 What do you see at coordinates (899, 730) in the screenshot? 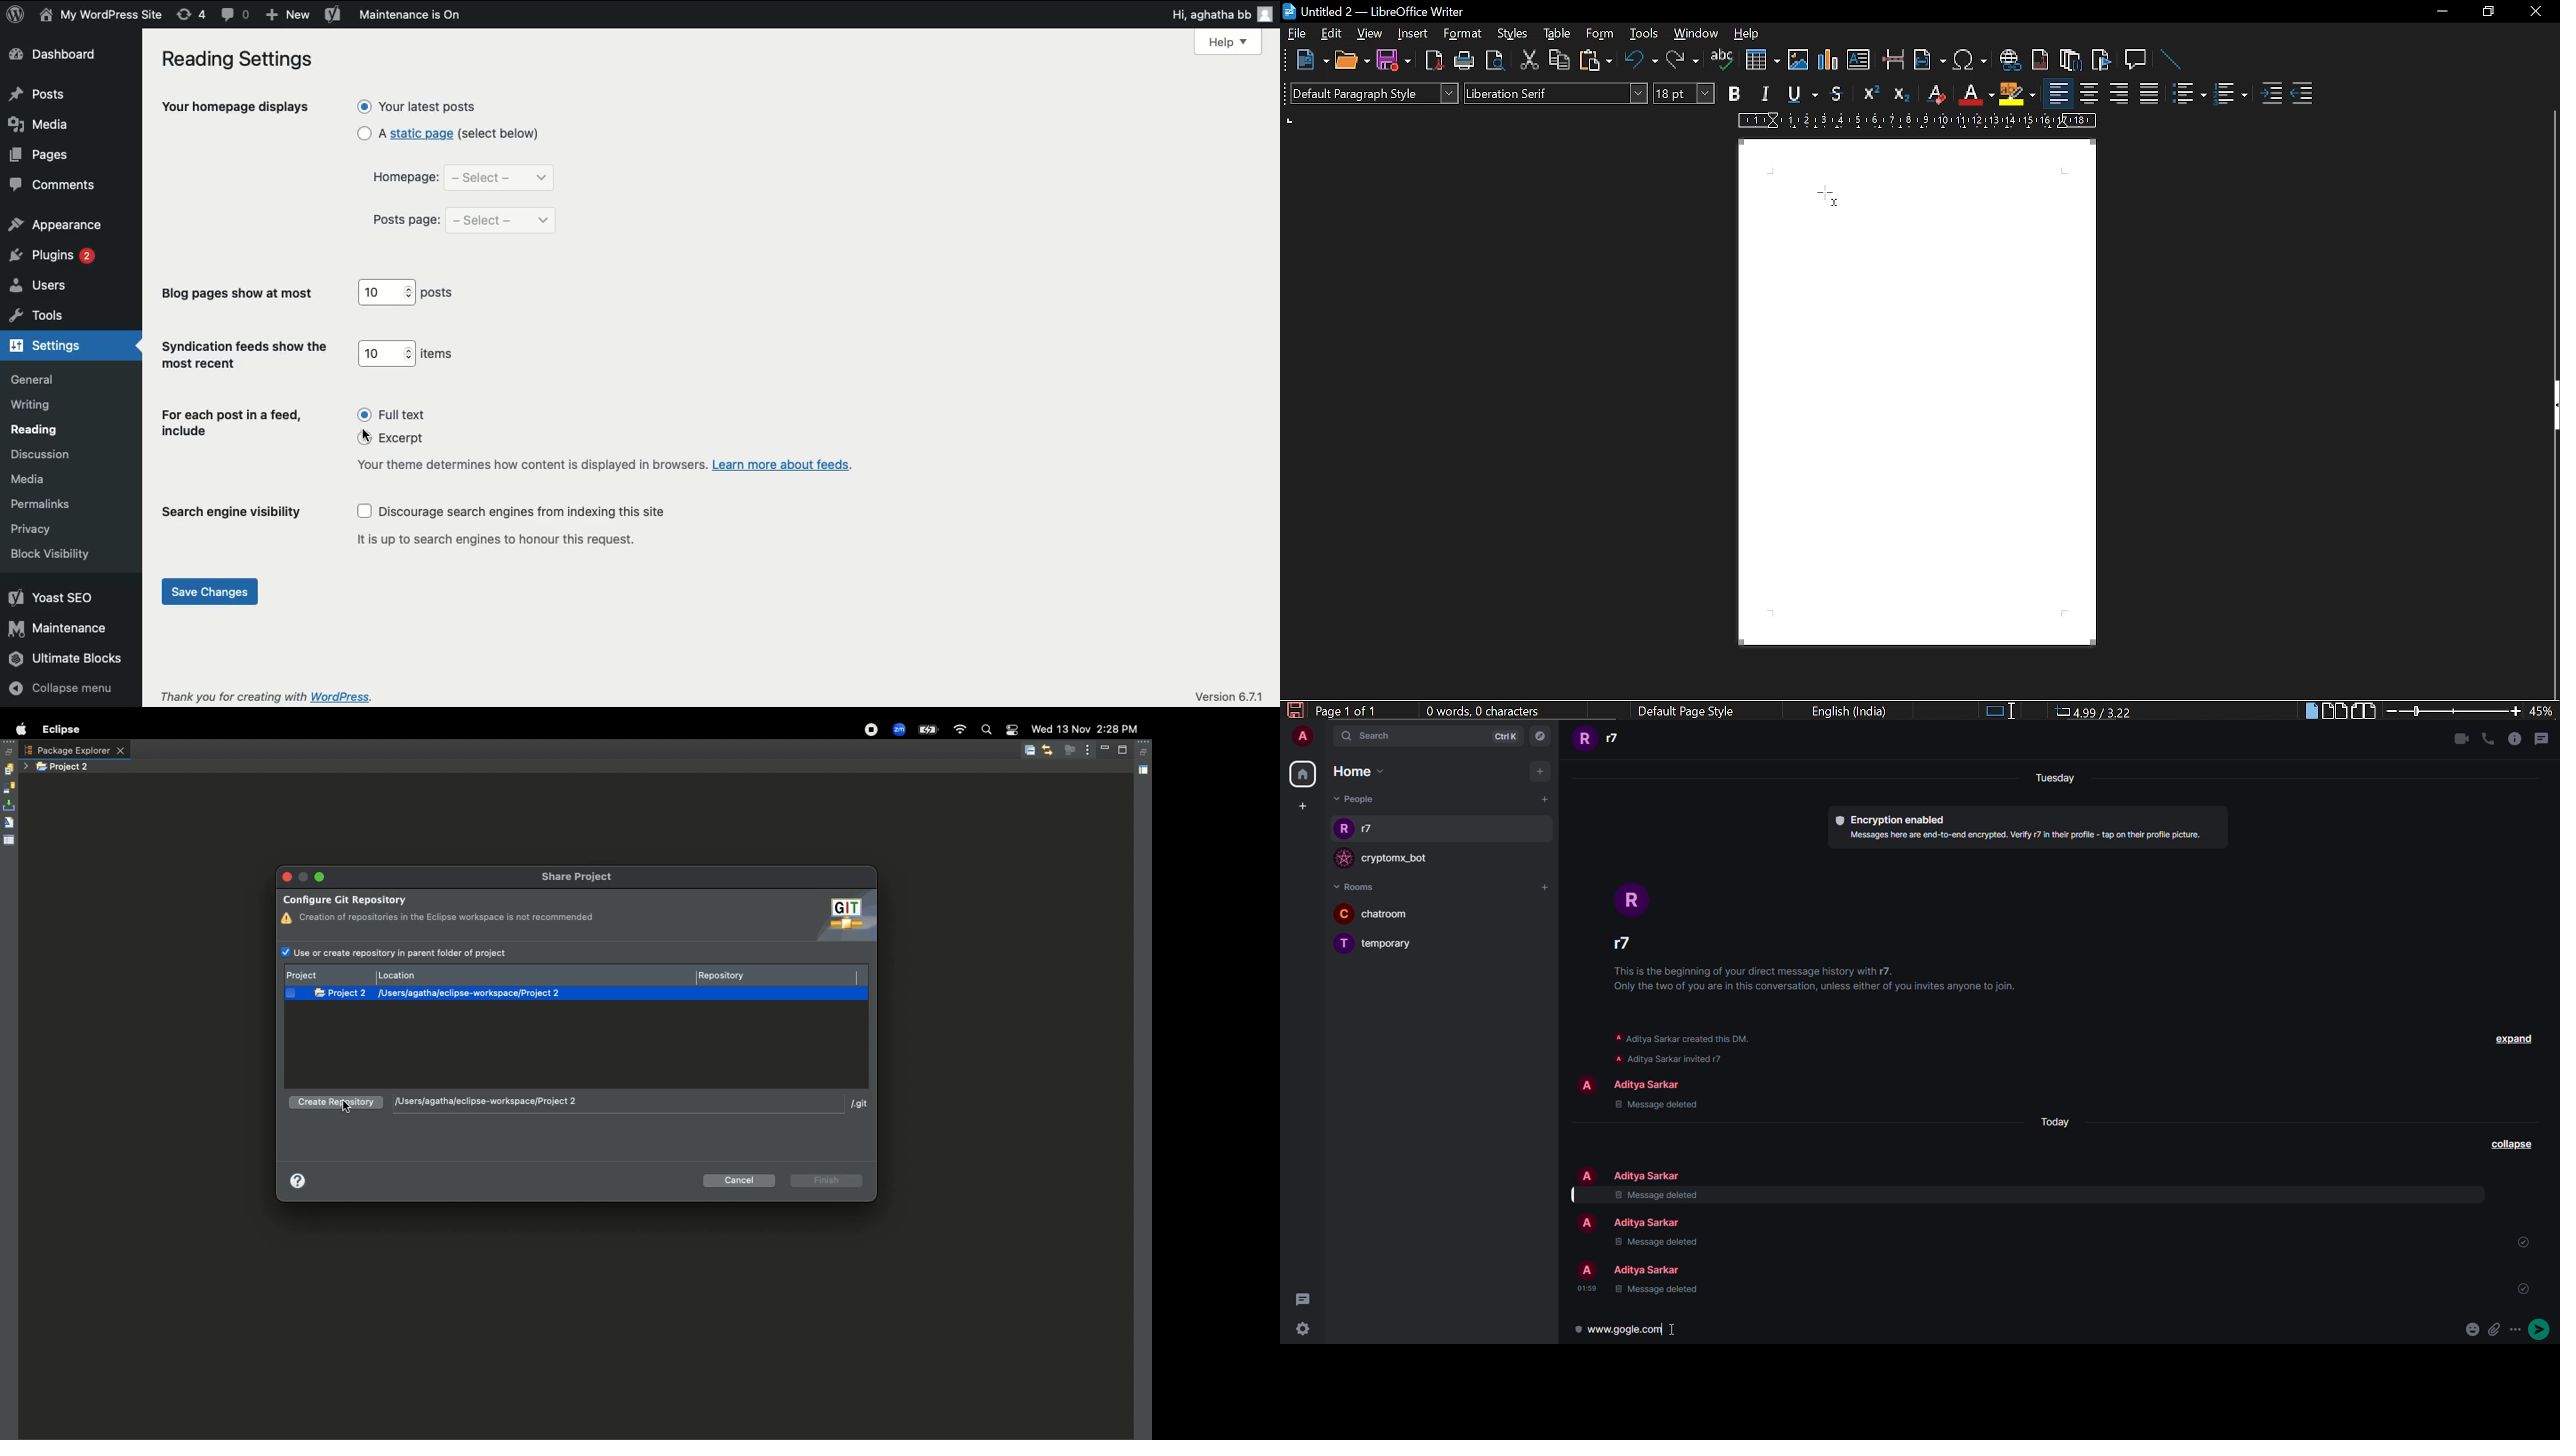
I see `Zoom` at bounding box center [899, 730].